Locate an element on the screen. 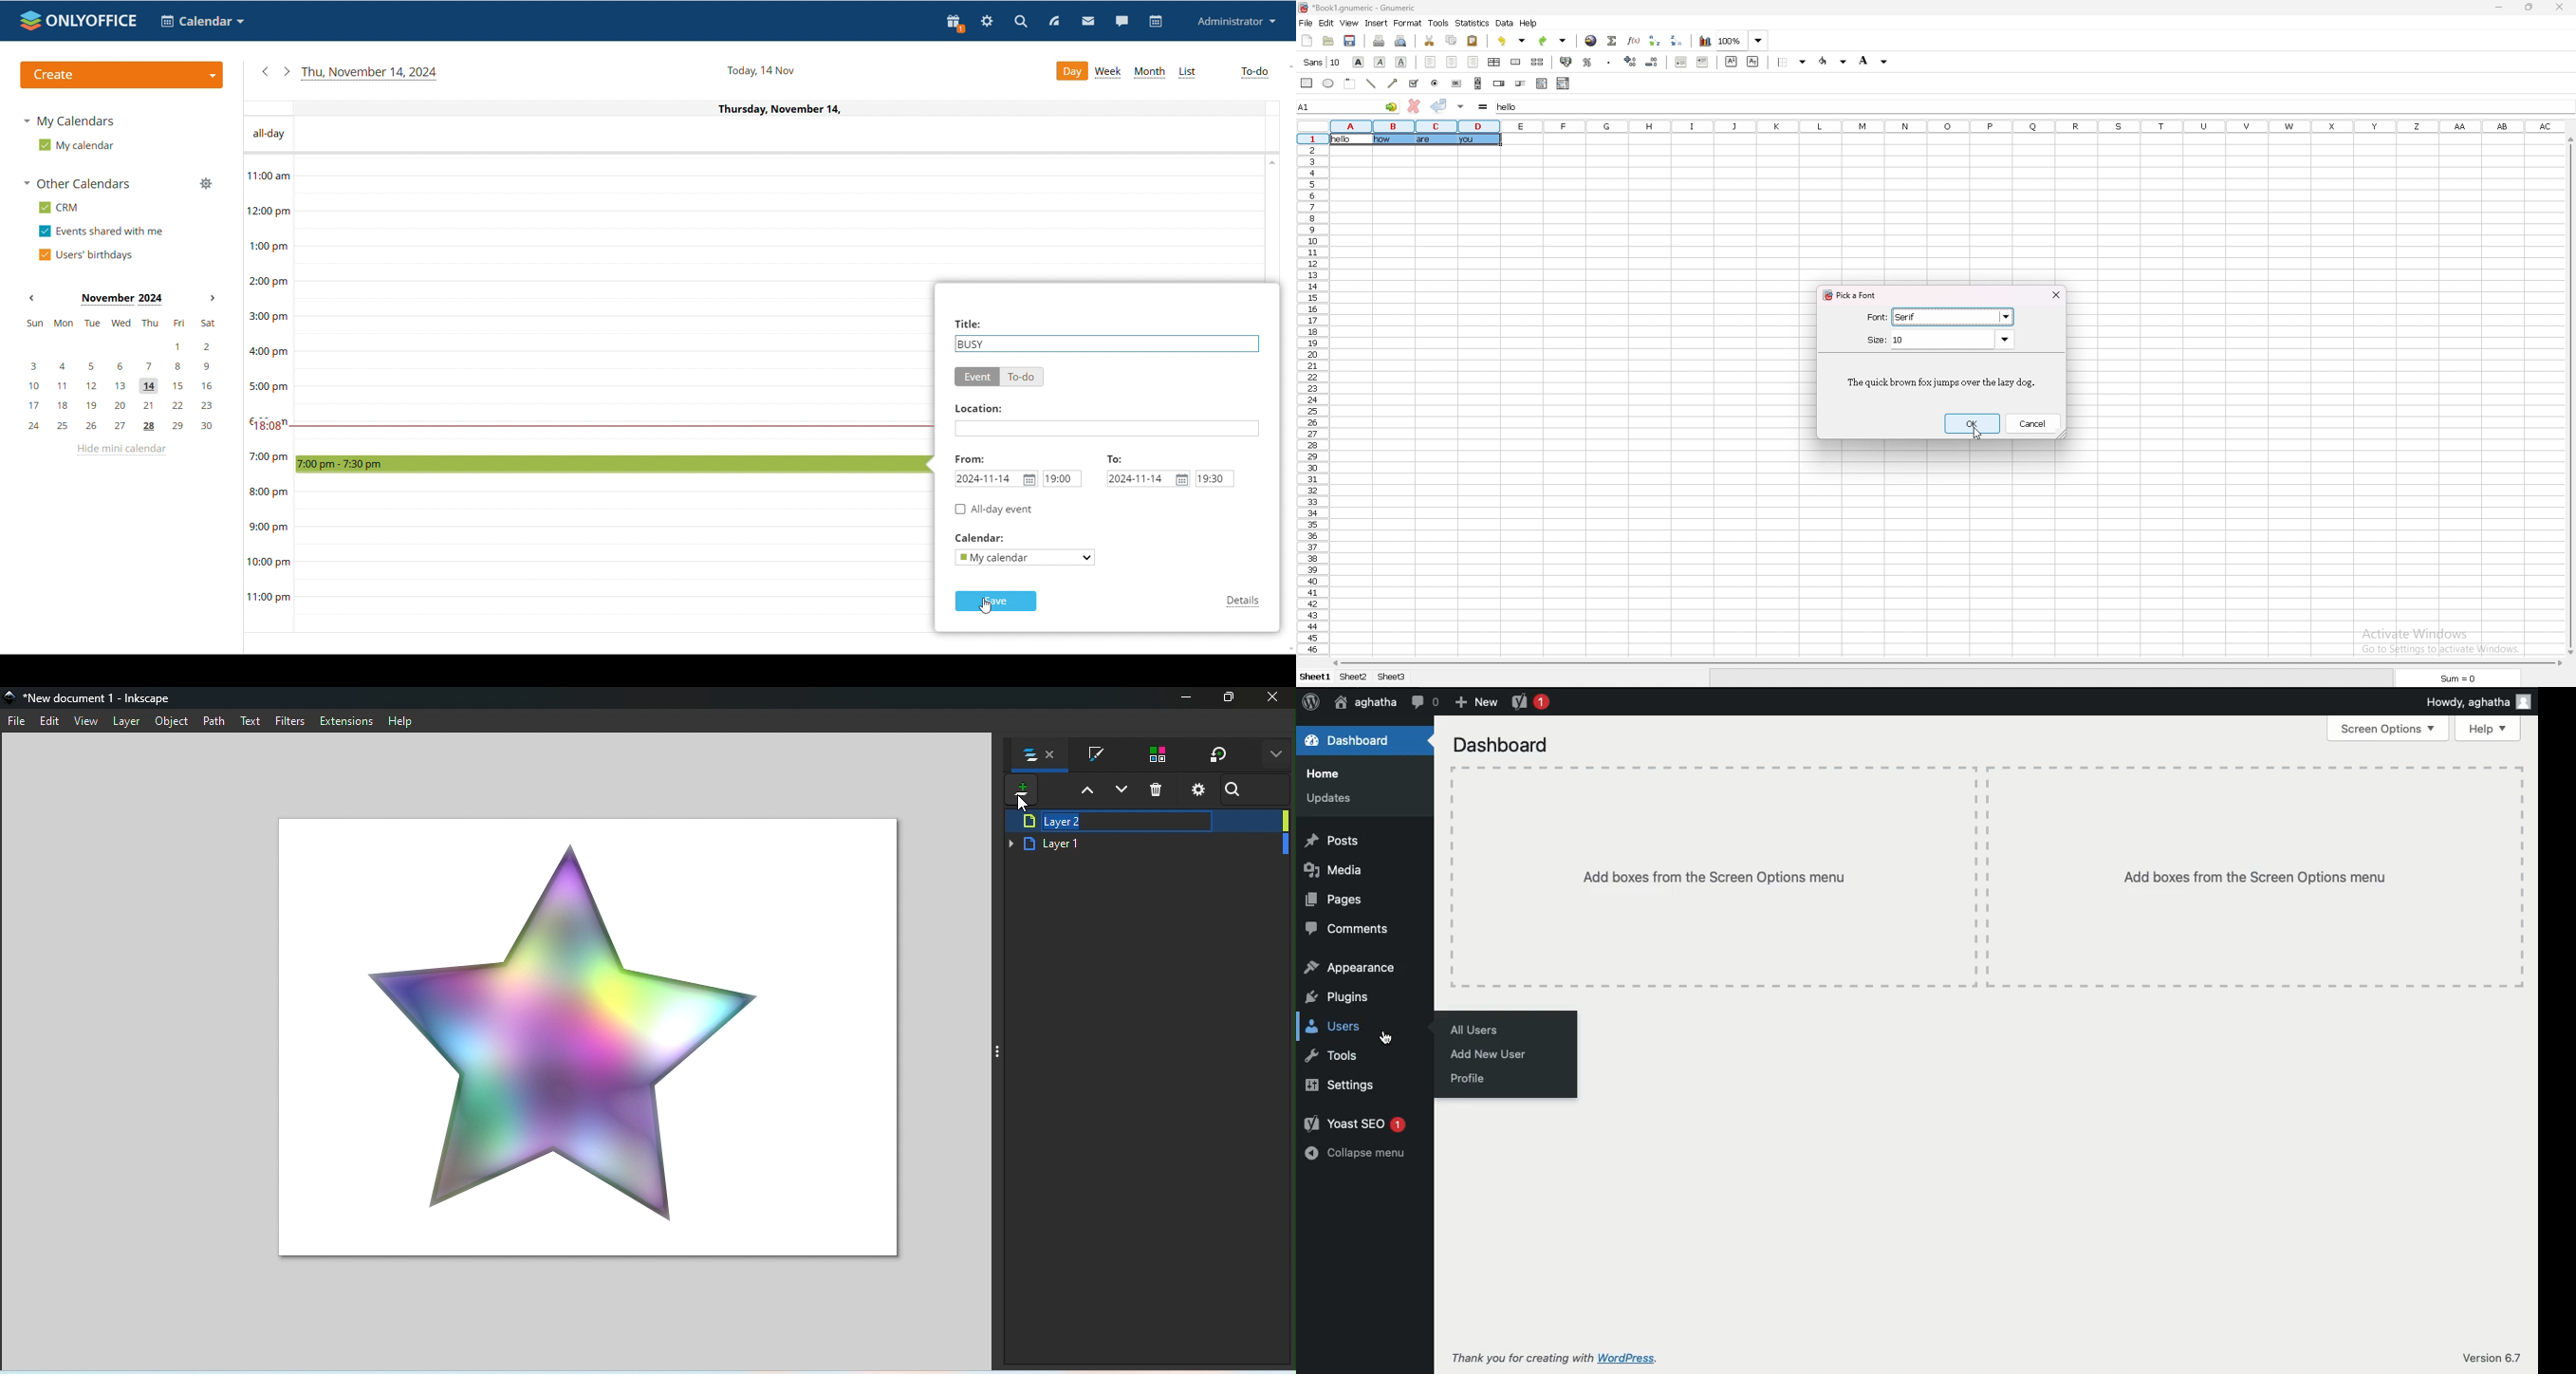 This screenshot has height=1400, width=2576. accounting is located at coordinates (1568, 62).